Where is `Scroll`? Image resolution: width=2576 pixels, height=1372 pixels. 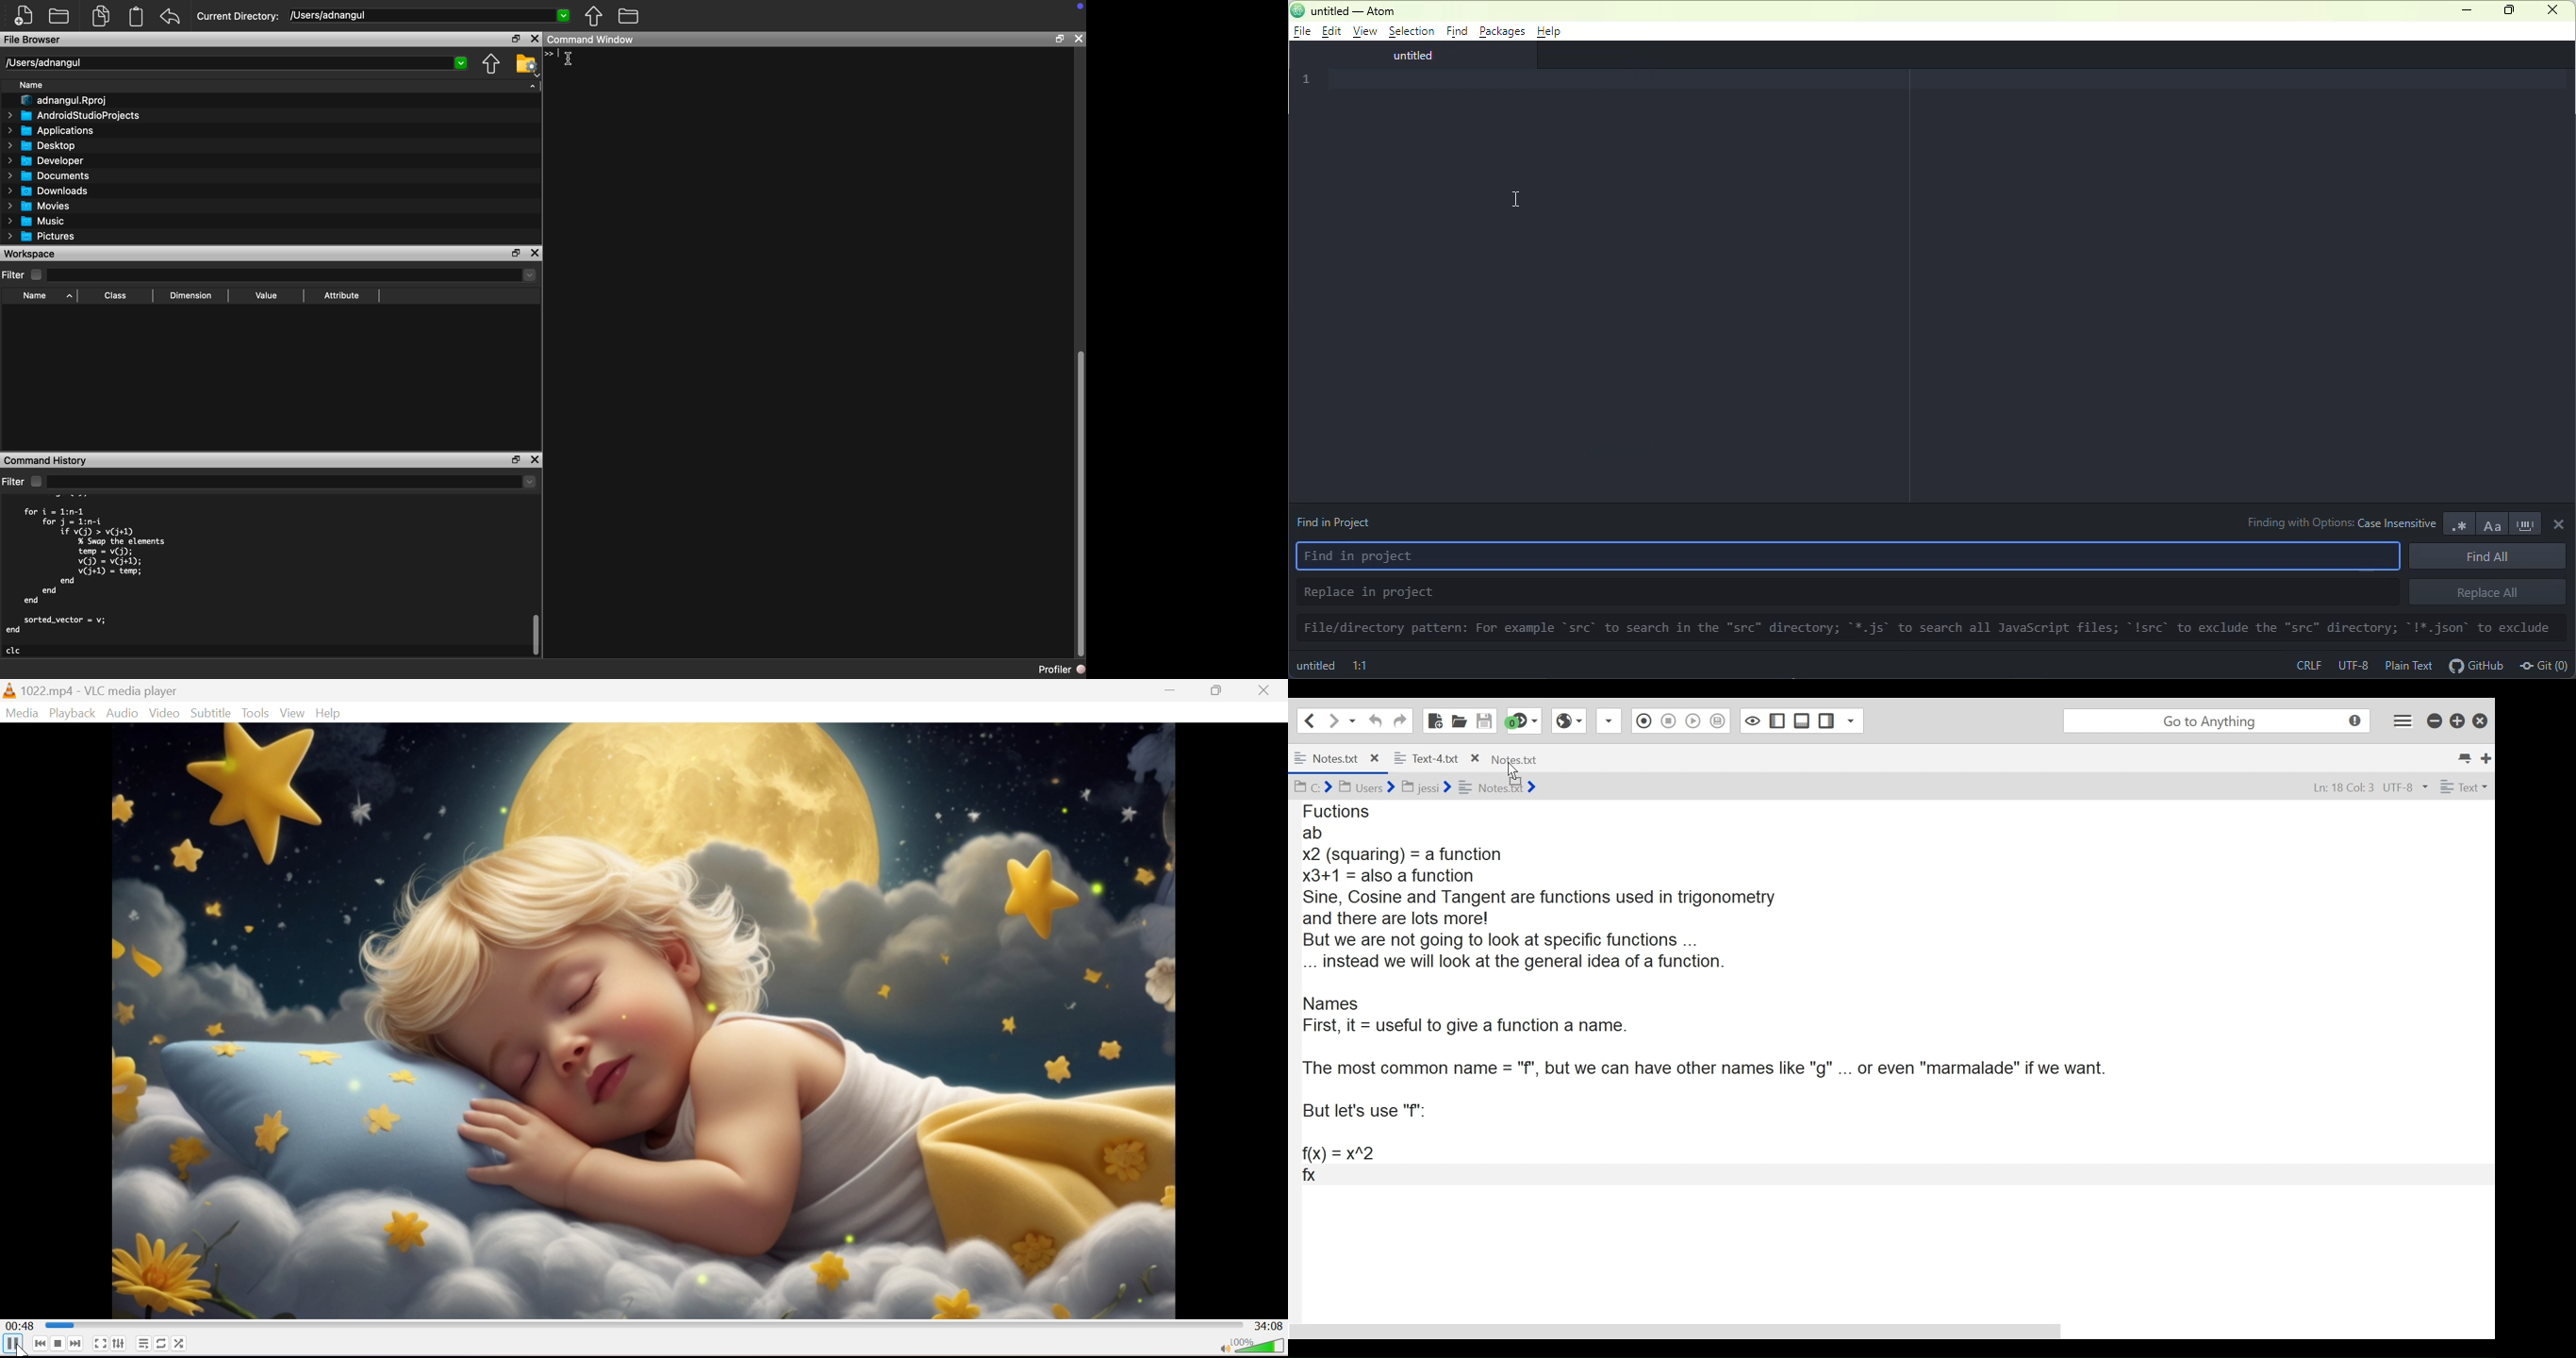
Scroll is located at coordinates (536, 582).